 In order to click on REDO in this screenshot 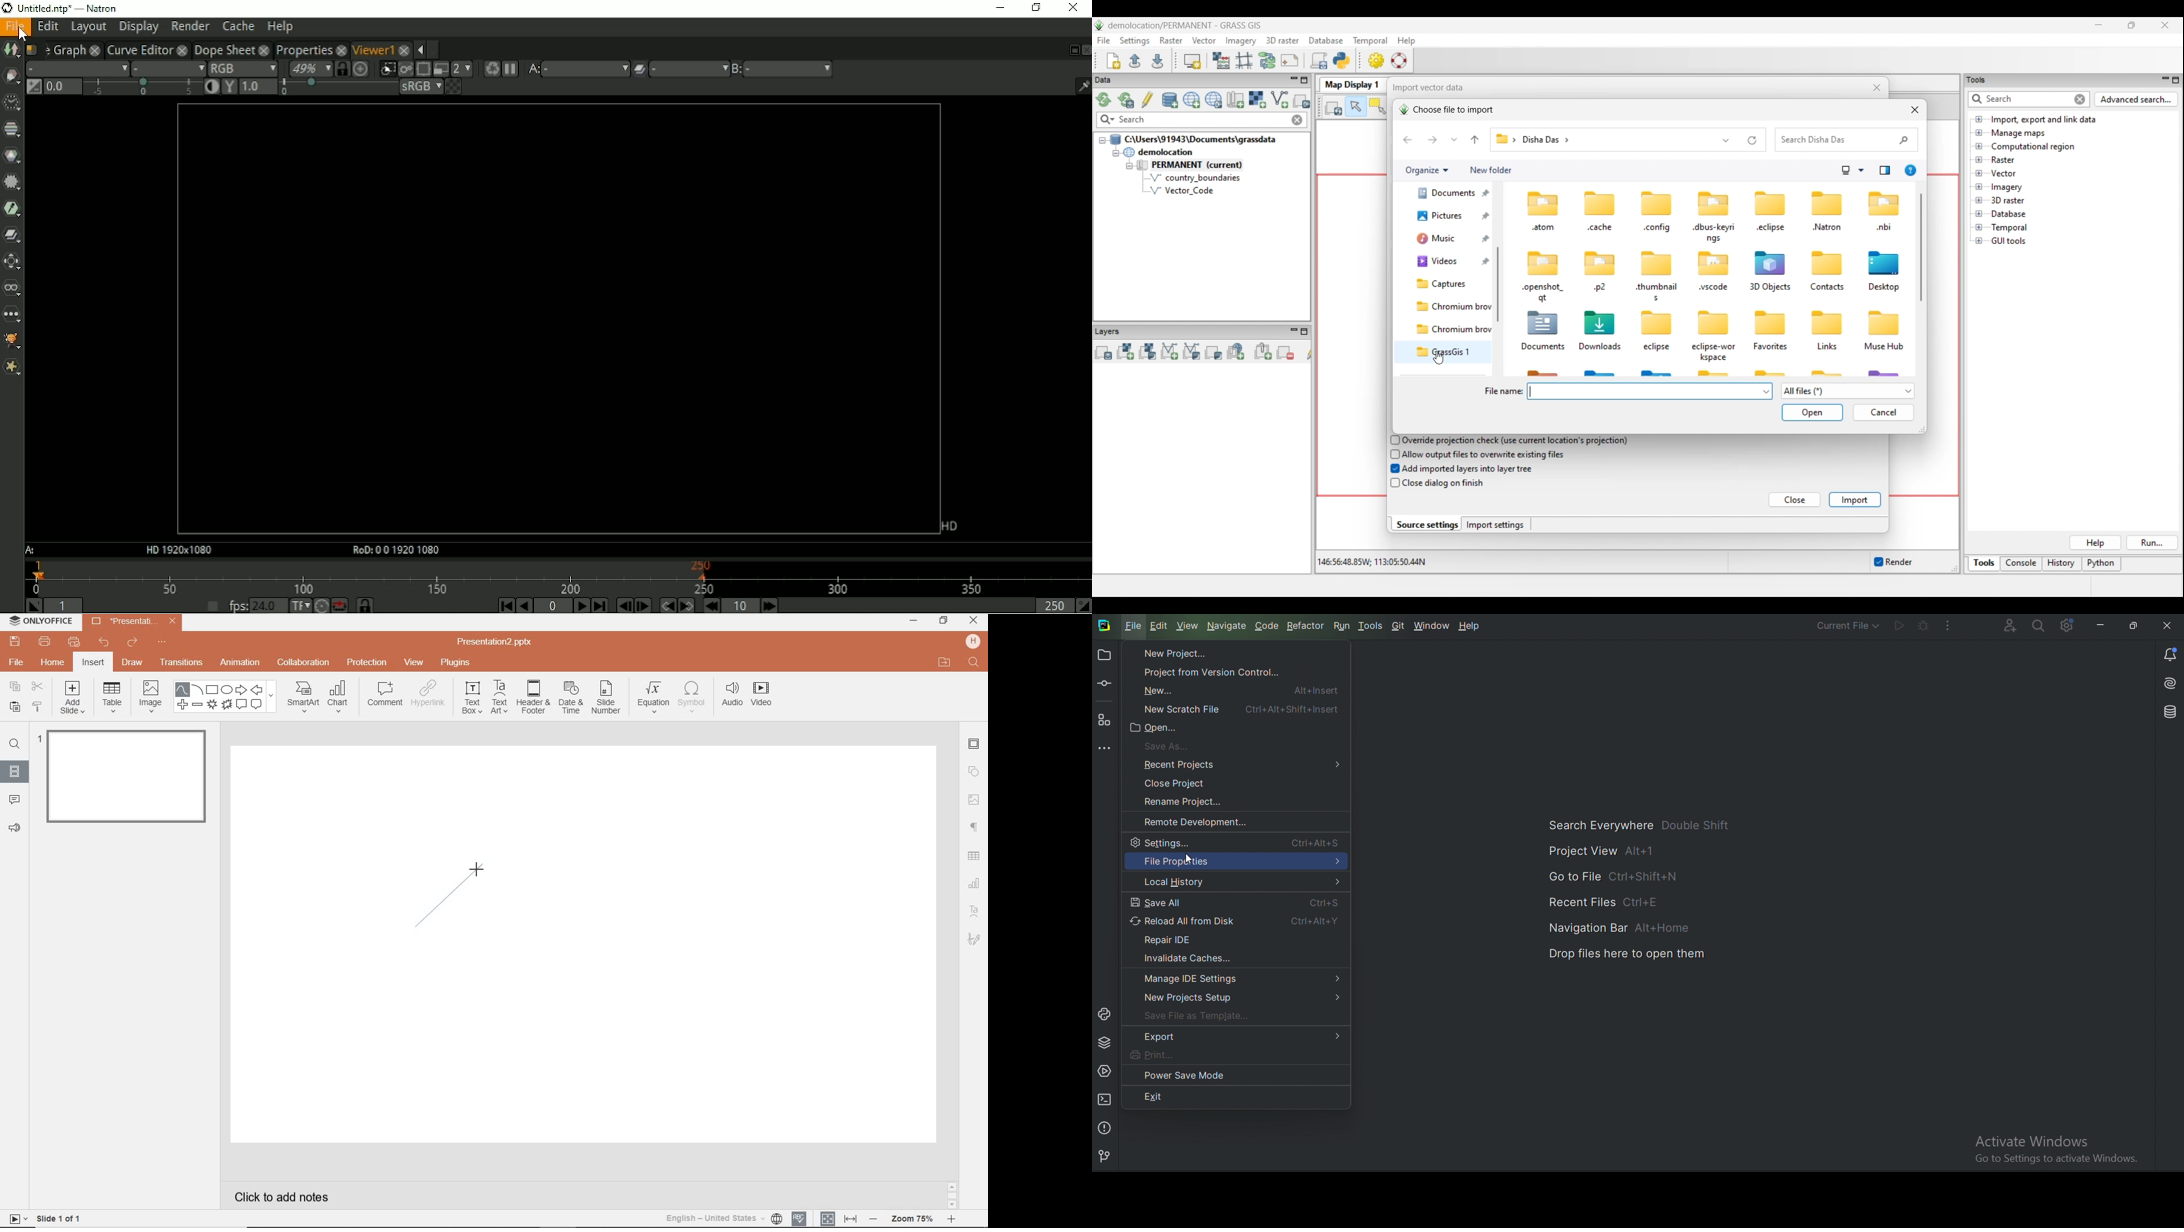, I will do `click(132, 643)`.